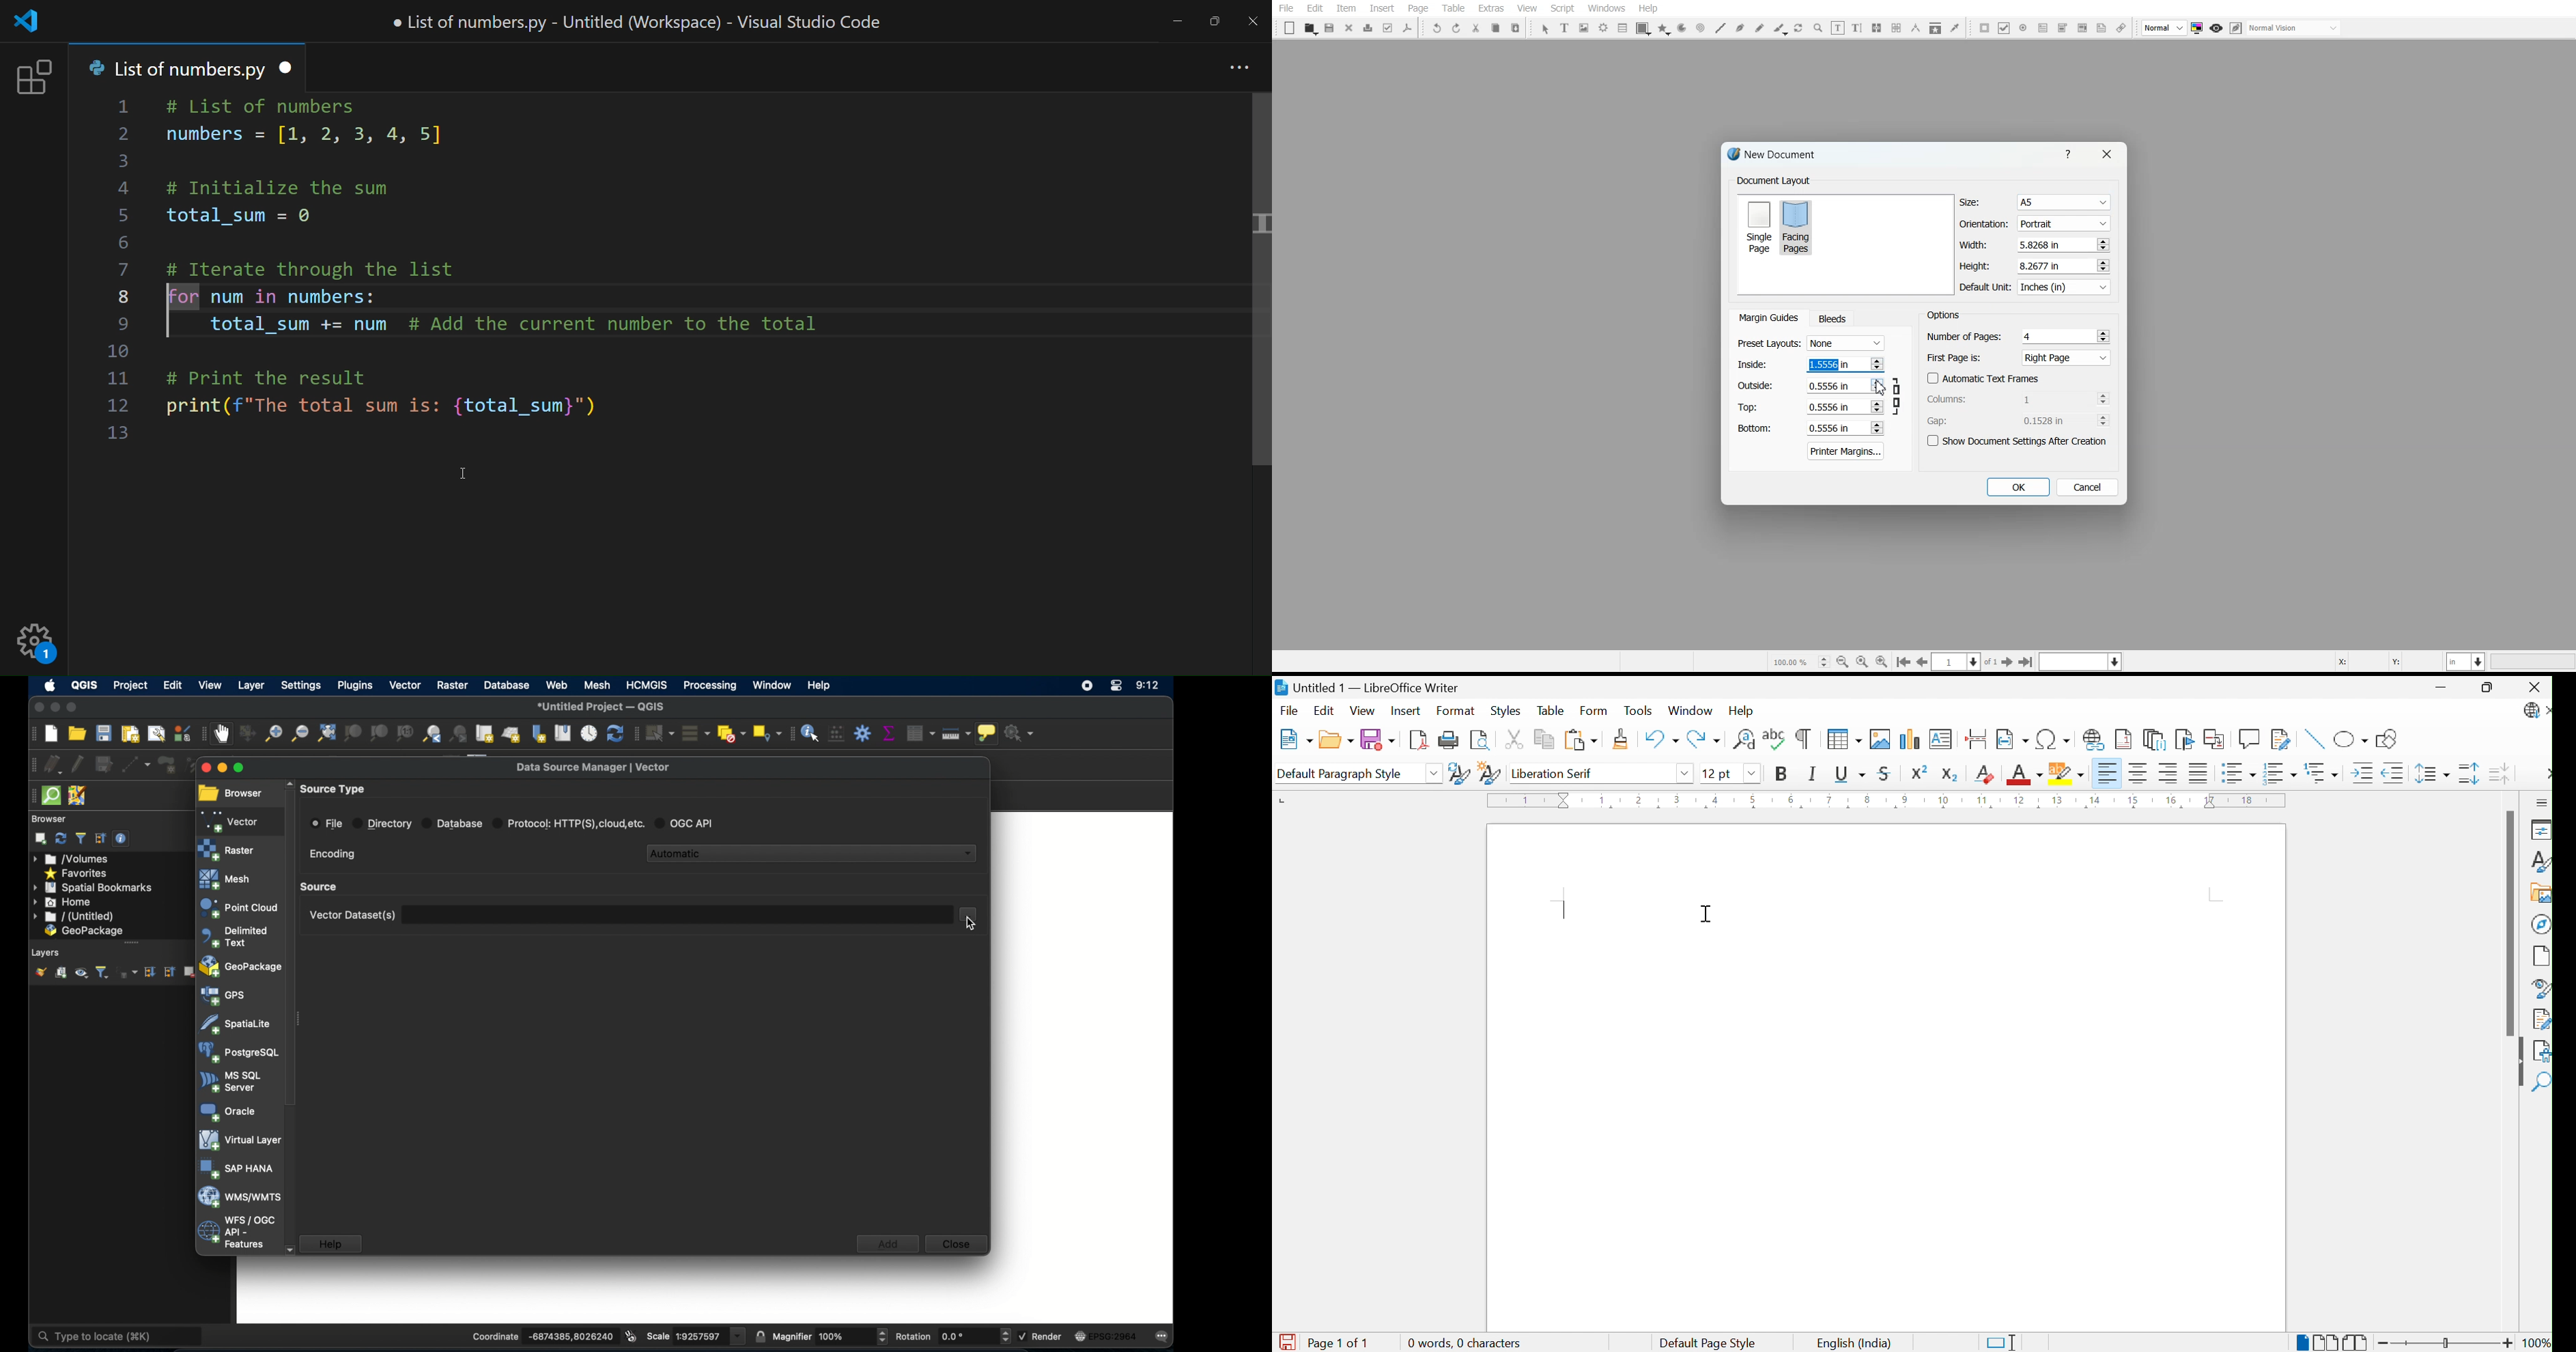 This screenshot has width=2576, height=1372. Describe the element at coordinates (630, 1335) in the screenshot. I see `toggle extents and mouse display position` at that location.